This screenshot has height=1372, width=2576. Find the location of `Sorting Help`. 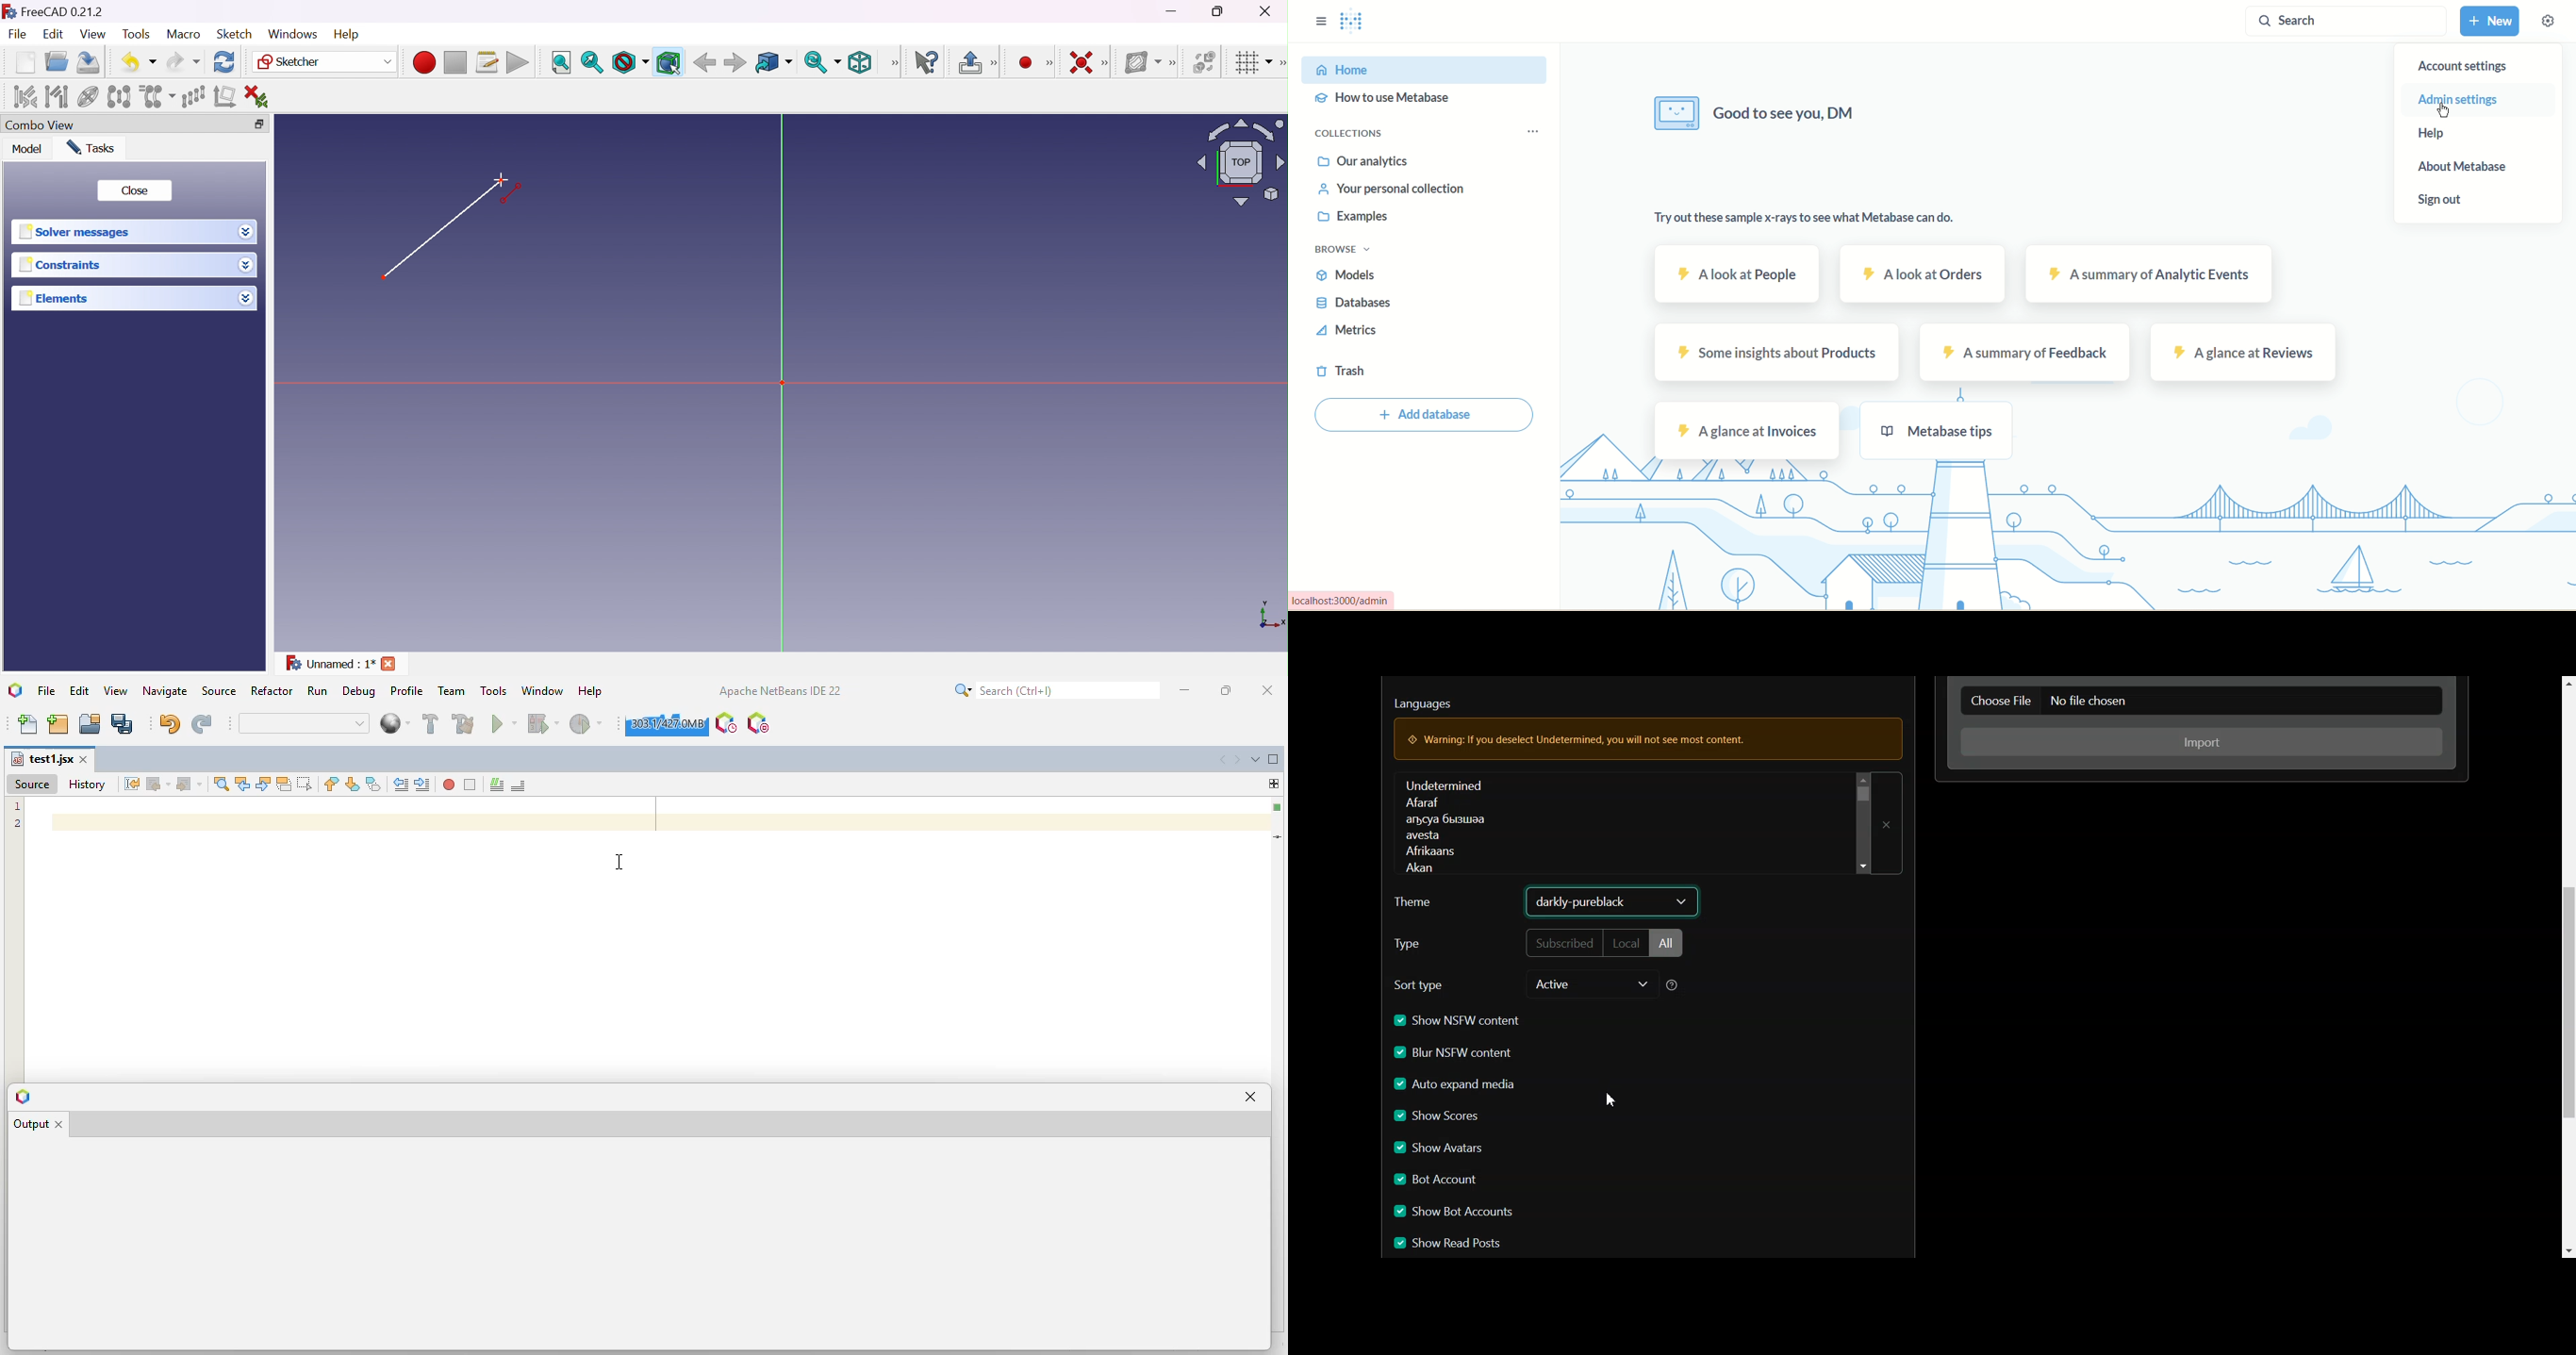

Sorting Help is located at coordinates (1676, 987).